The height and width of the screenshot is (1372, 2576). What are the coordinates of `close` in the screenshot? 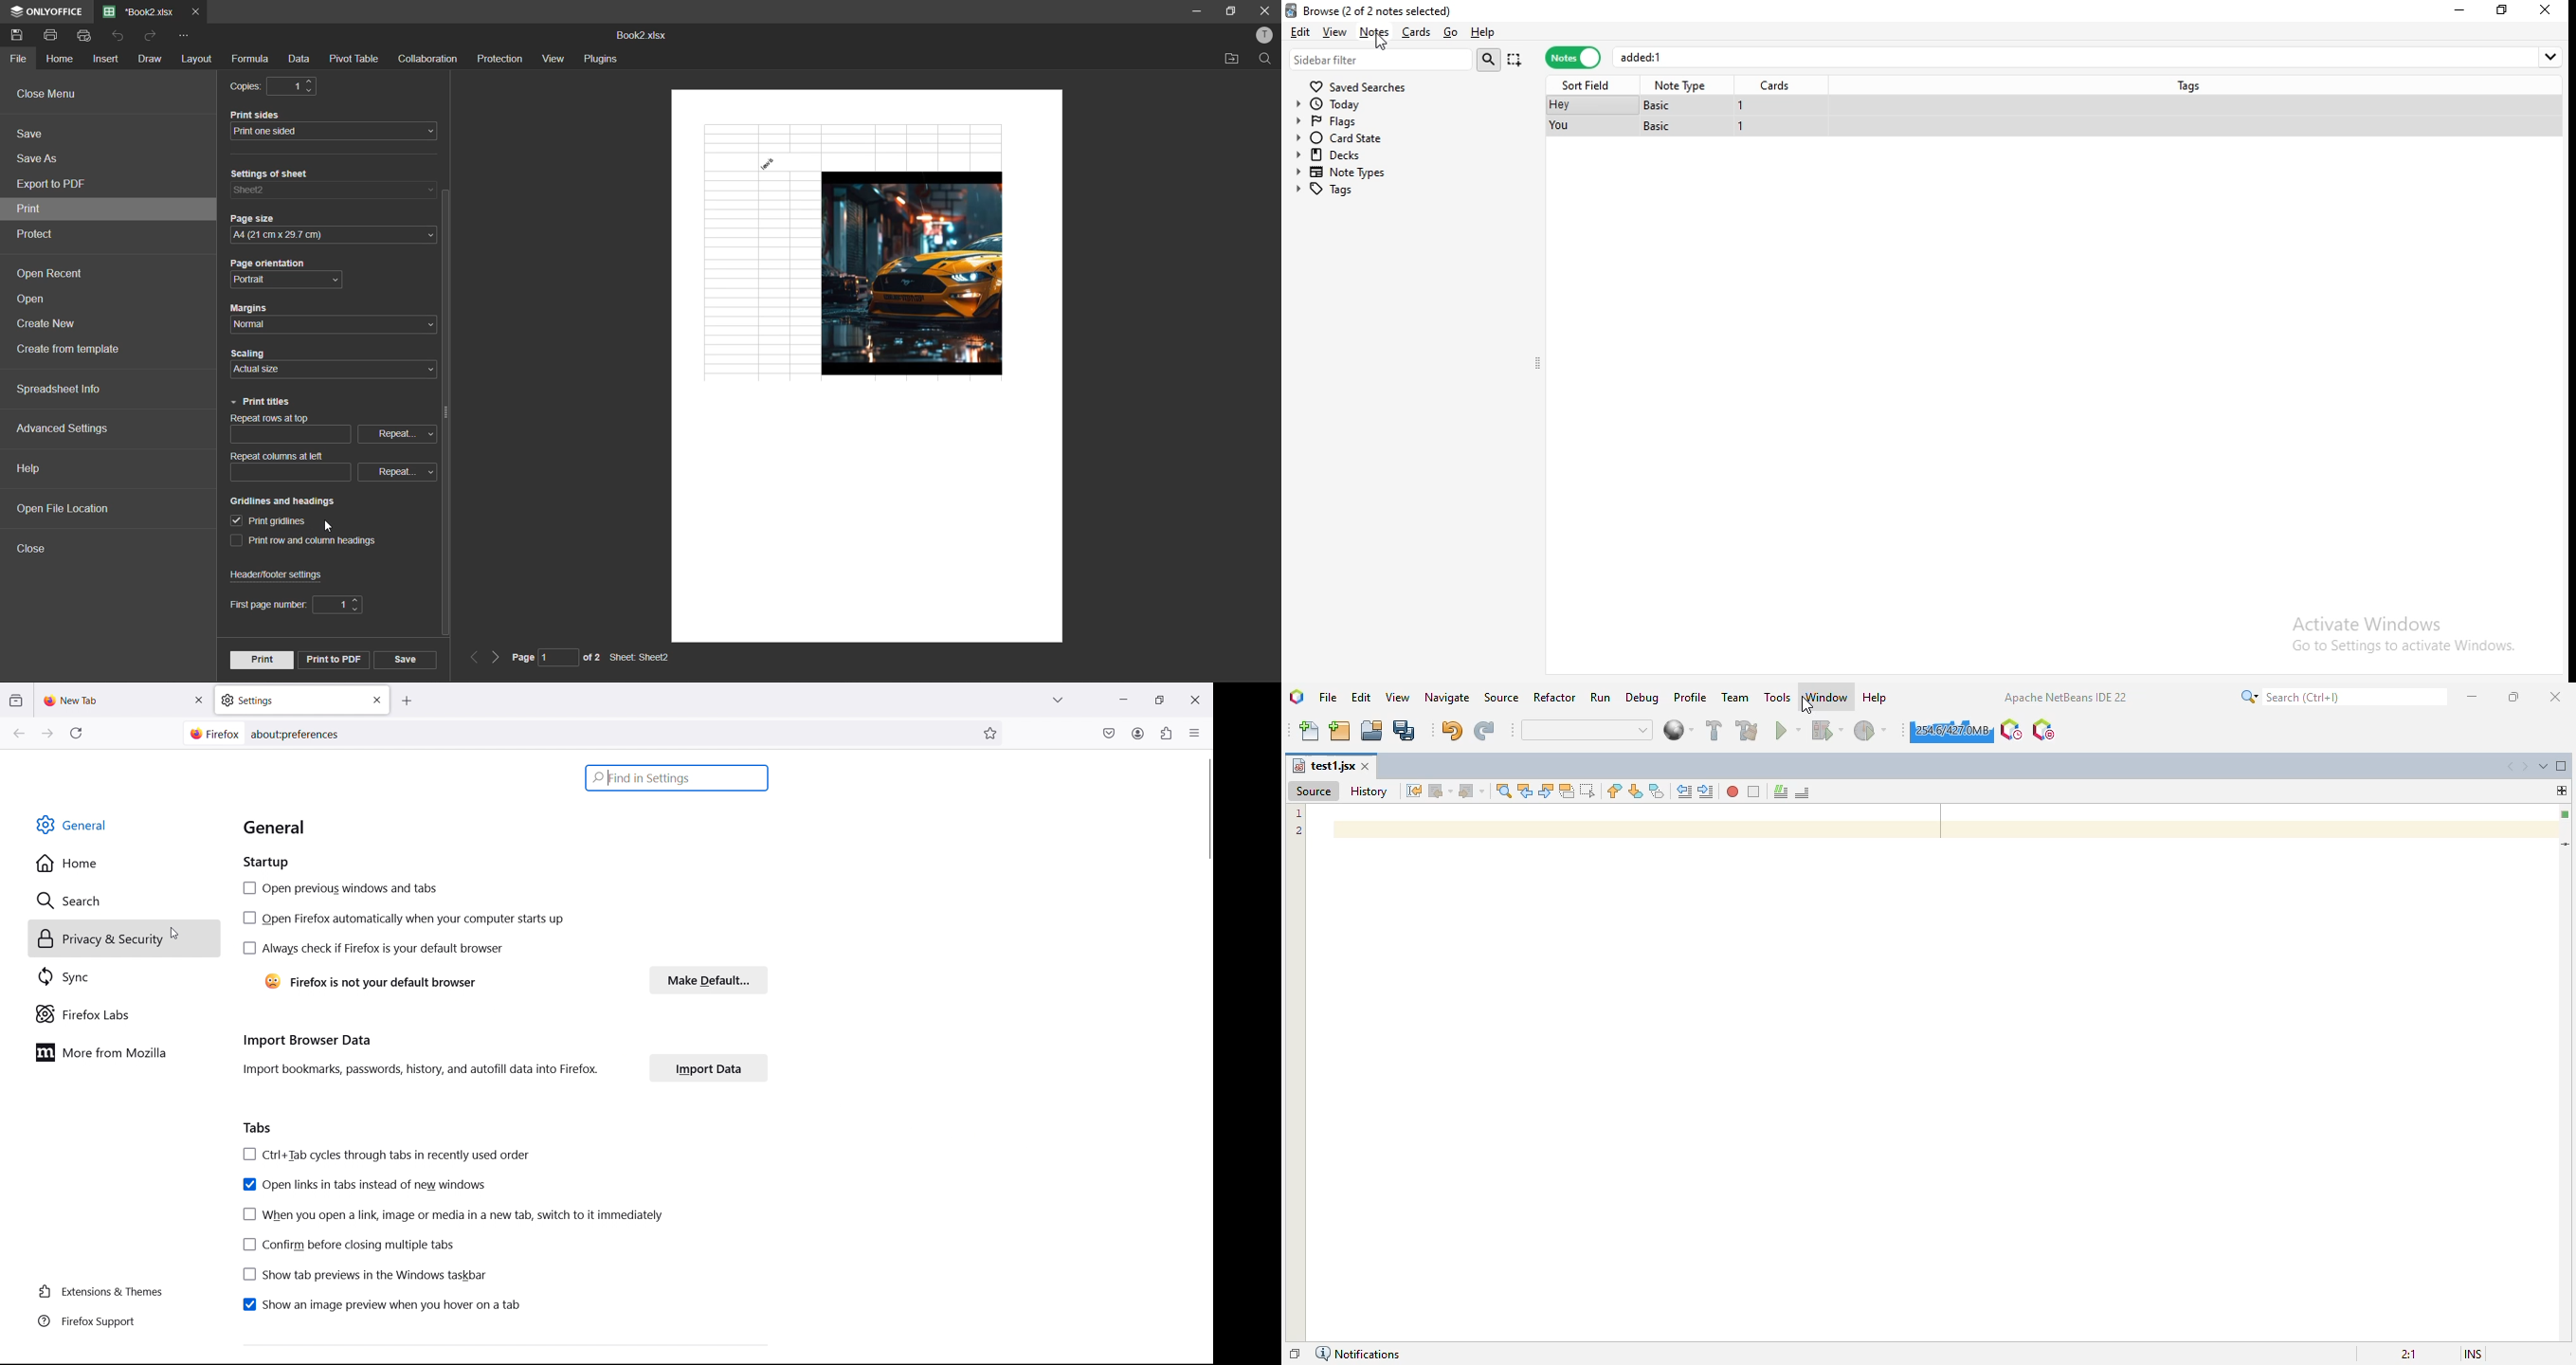 It's located at (1194, 698).